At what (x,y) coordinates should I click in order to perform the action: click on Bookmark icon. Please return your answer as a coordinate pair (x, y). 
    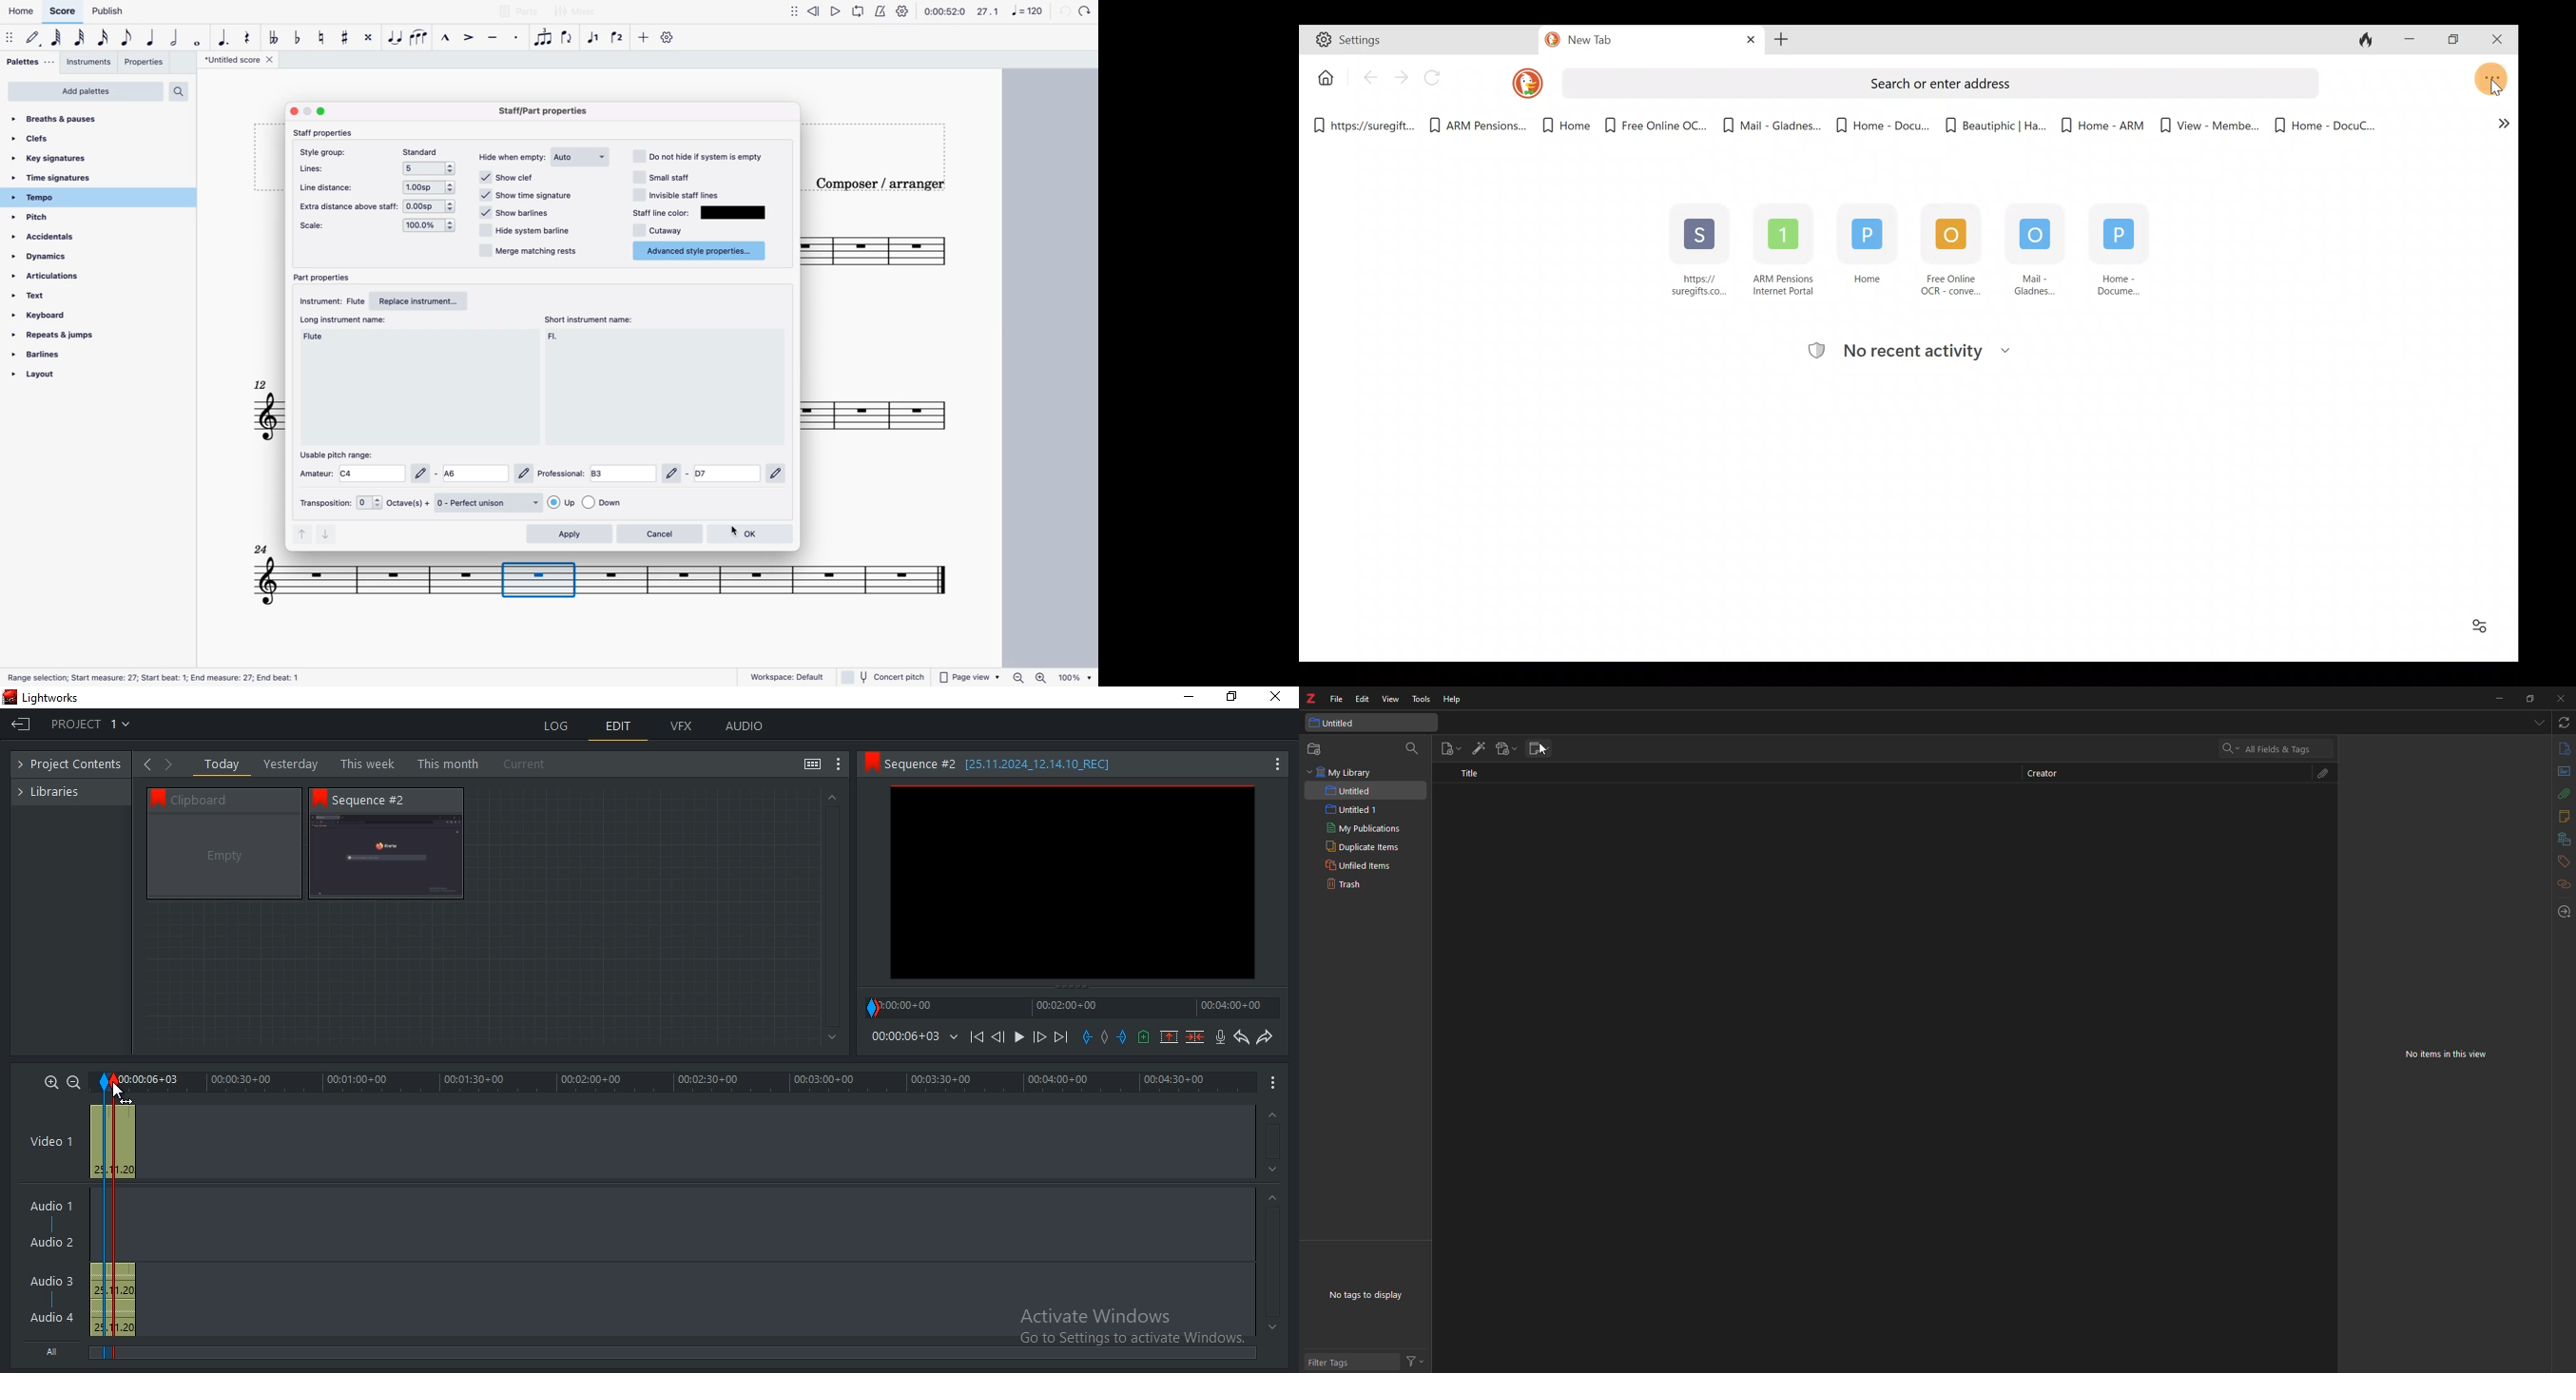
    Looking at the image, I should click on (154, 797).